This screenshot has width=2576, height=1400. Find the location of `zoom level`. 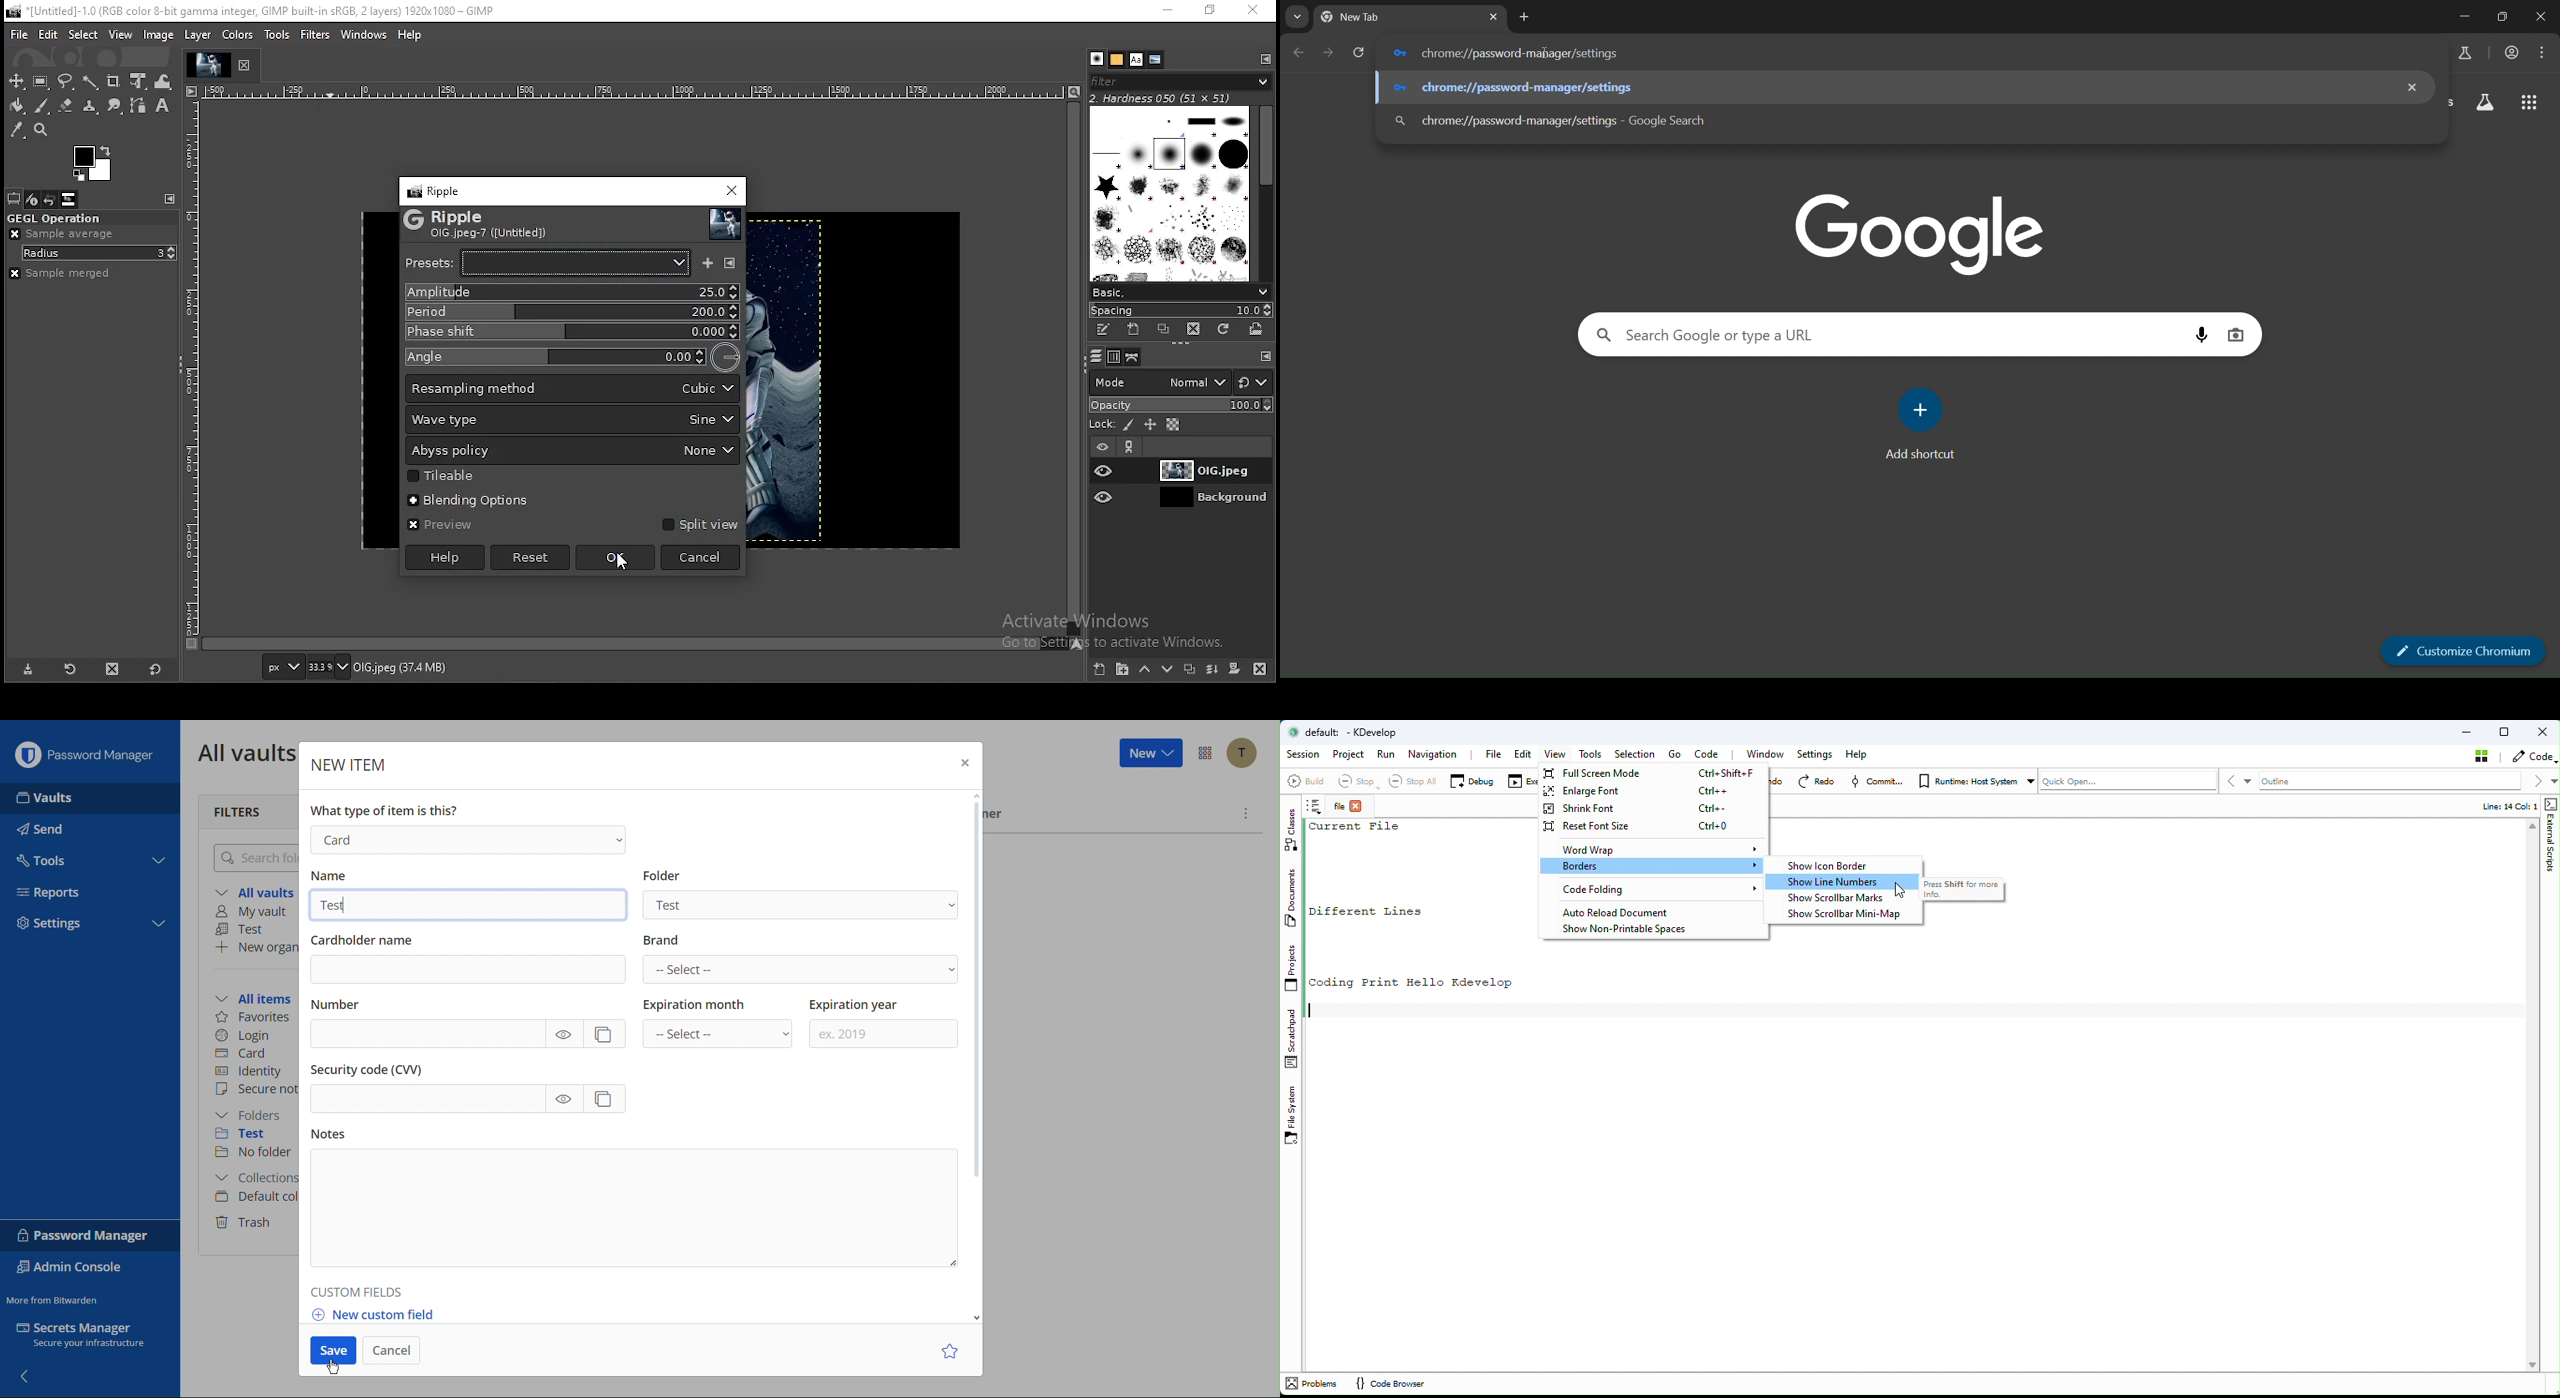

zoom level is located at coordinates (328, 668).